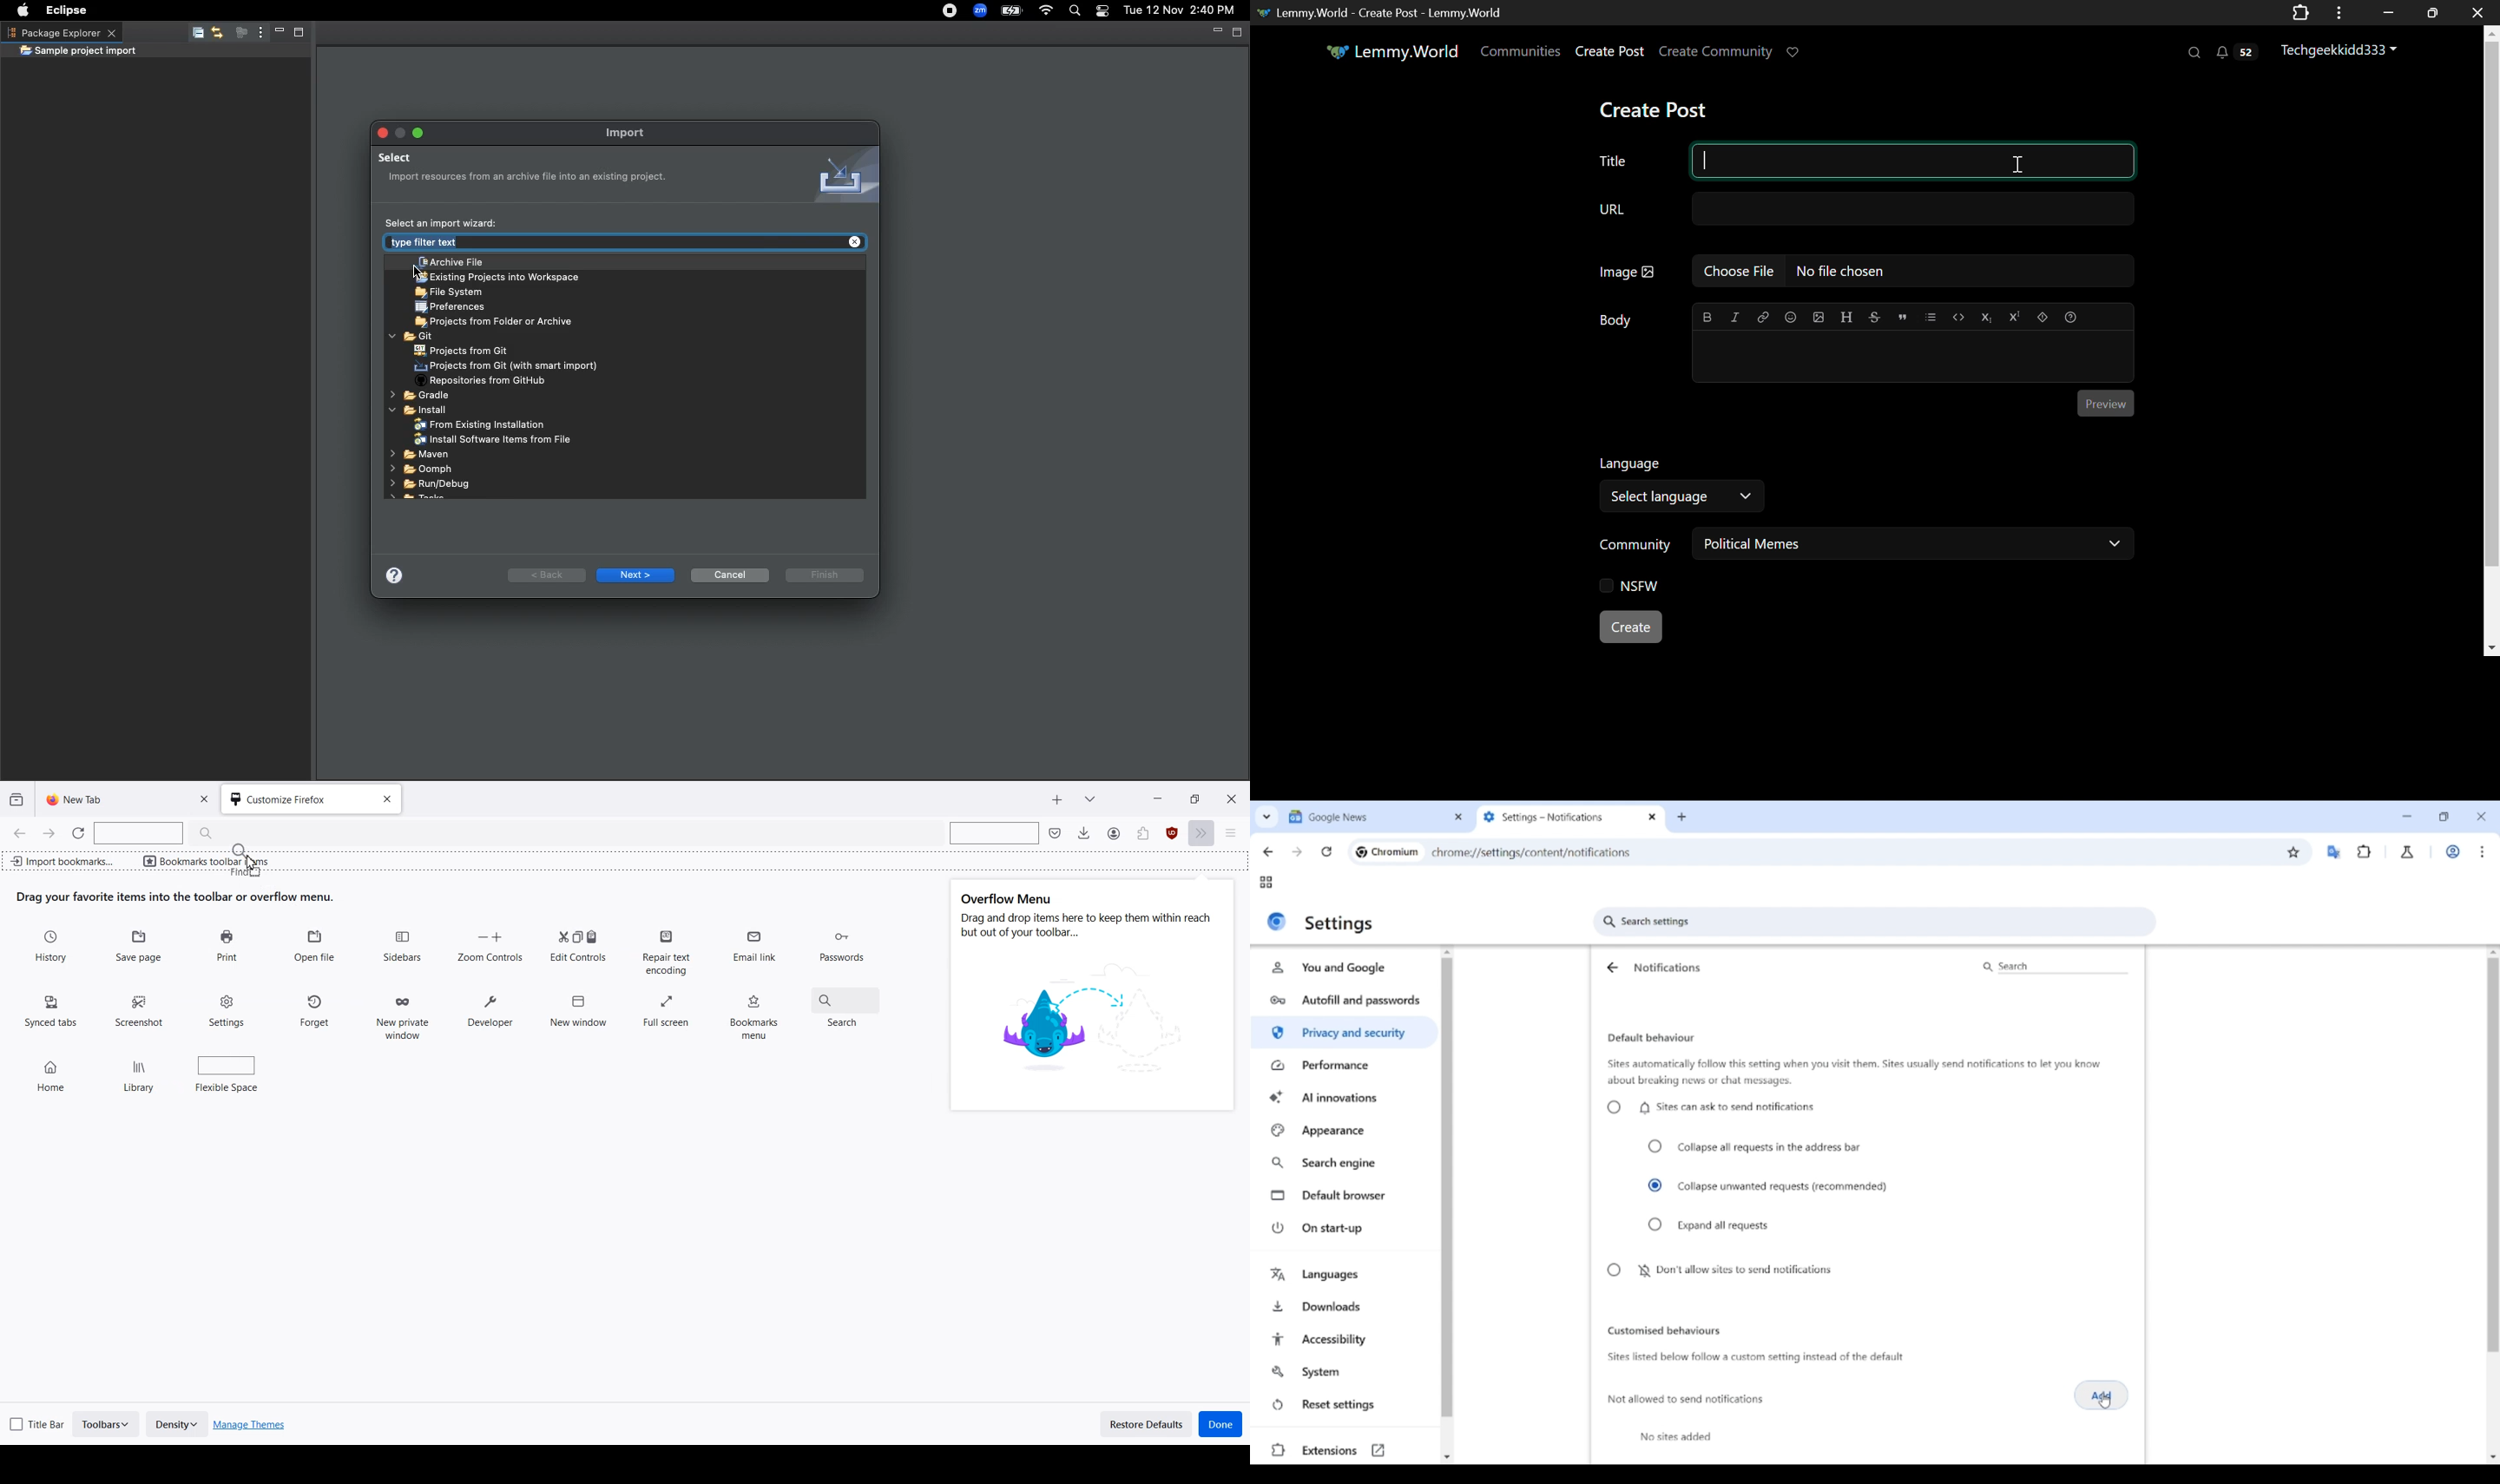  I want to click on Quick slide to bottom, so click(1447, 1457).